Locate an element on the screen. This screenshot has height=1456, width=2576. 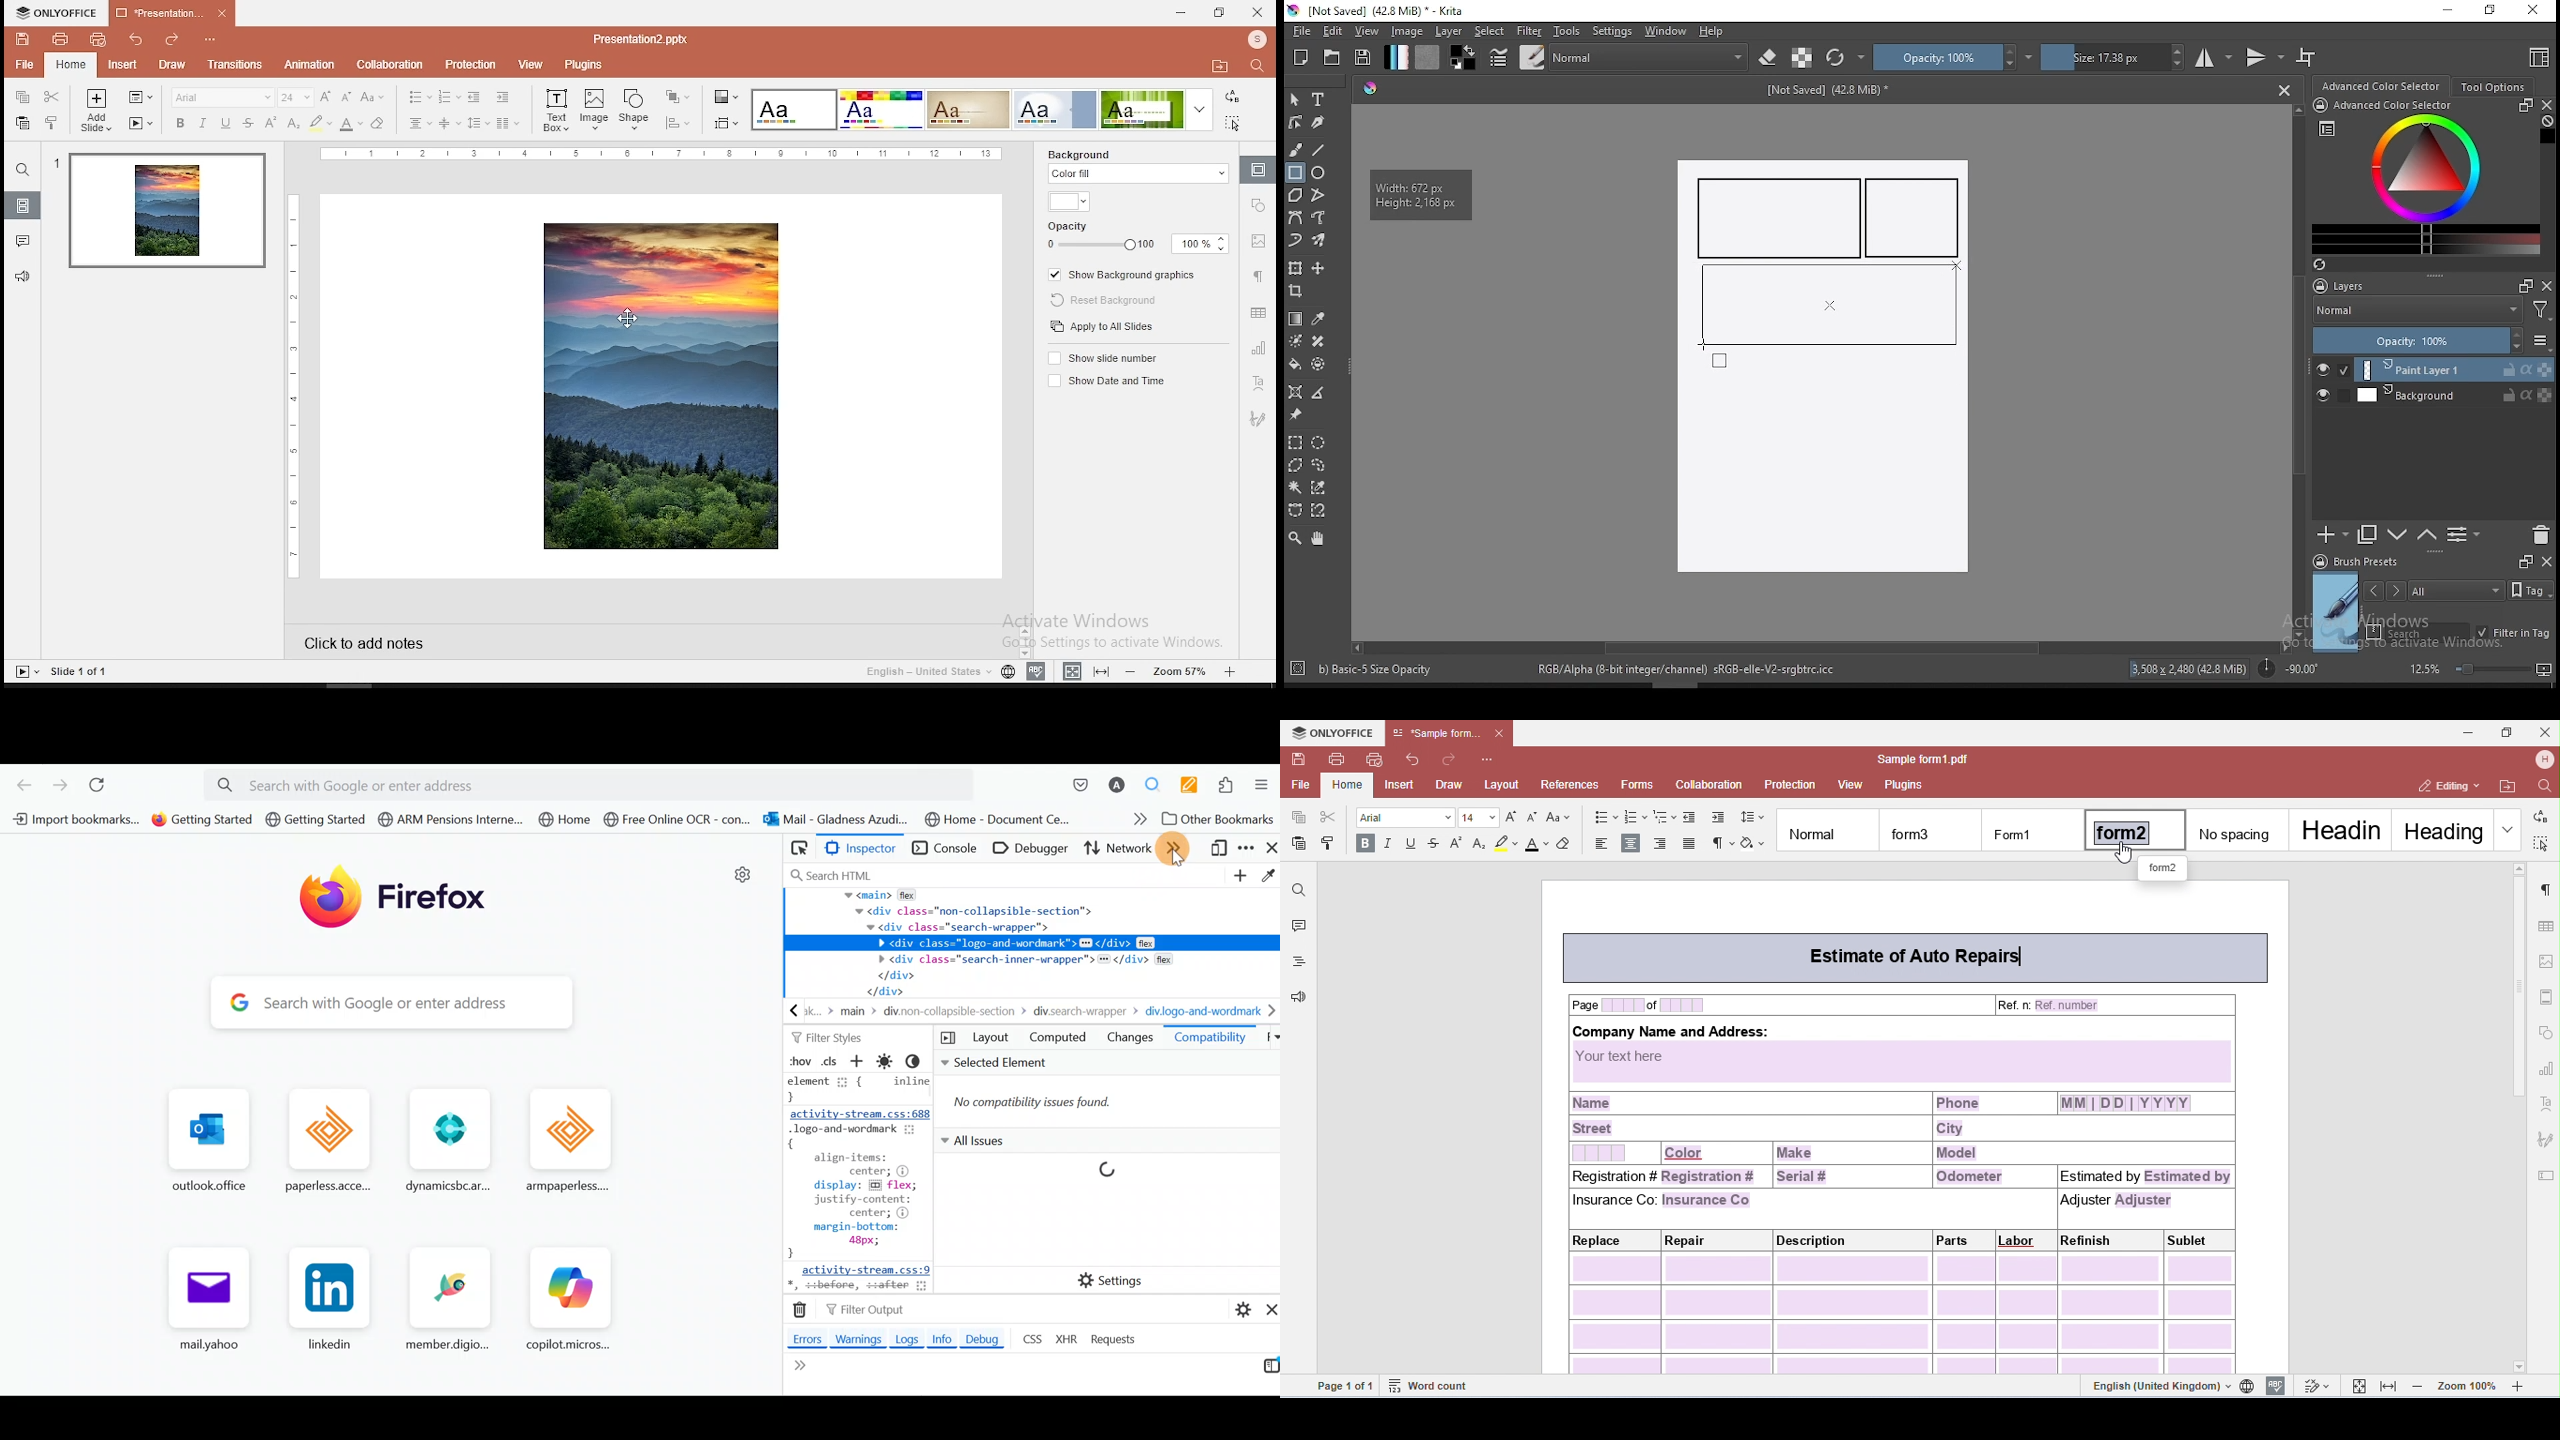
paragraph settings is located at coordinates (1256, 276).